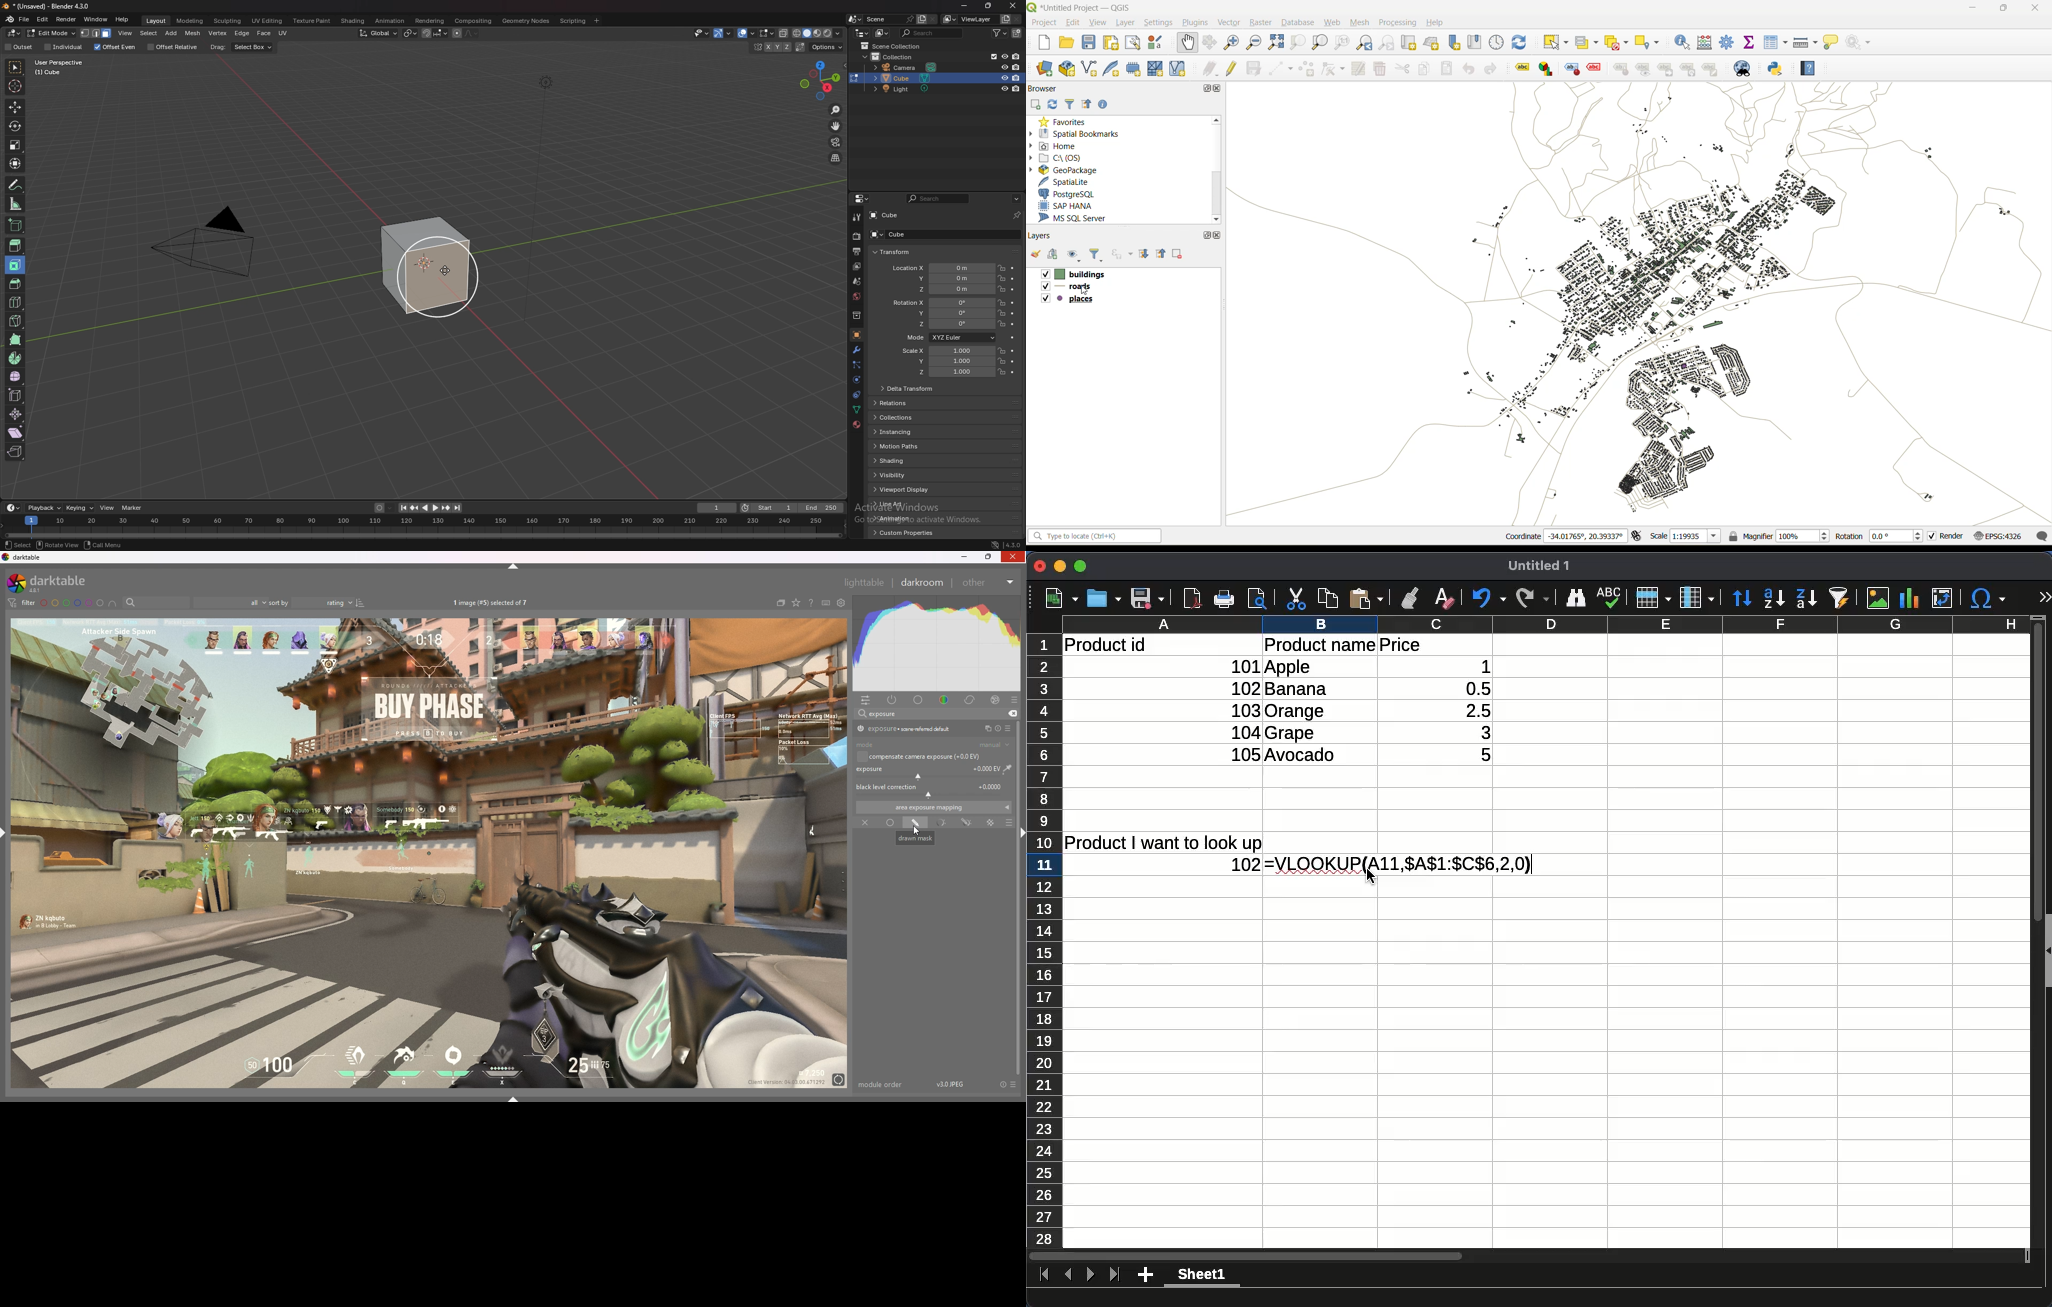  Describe the element at coordinates (1245, 754) in the screenshot. I see `105` at that location.